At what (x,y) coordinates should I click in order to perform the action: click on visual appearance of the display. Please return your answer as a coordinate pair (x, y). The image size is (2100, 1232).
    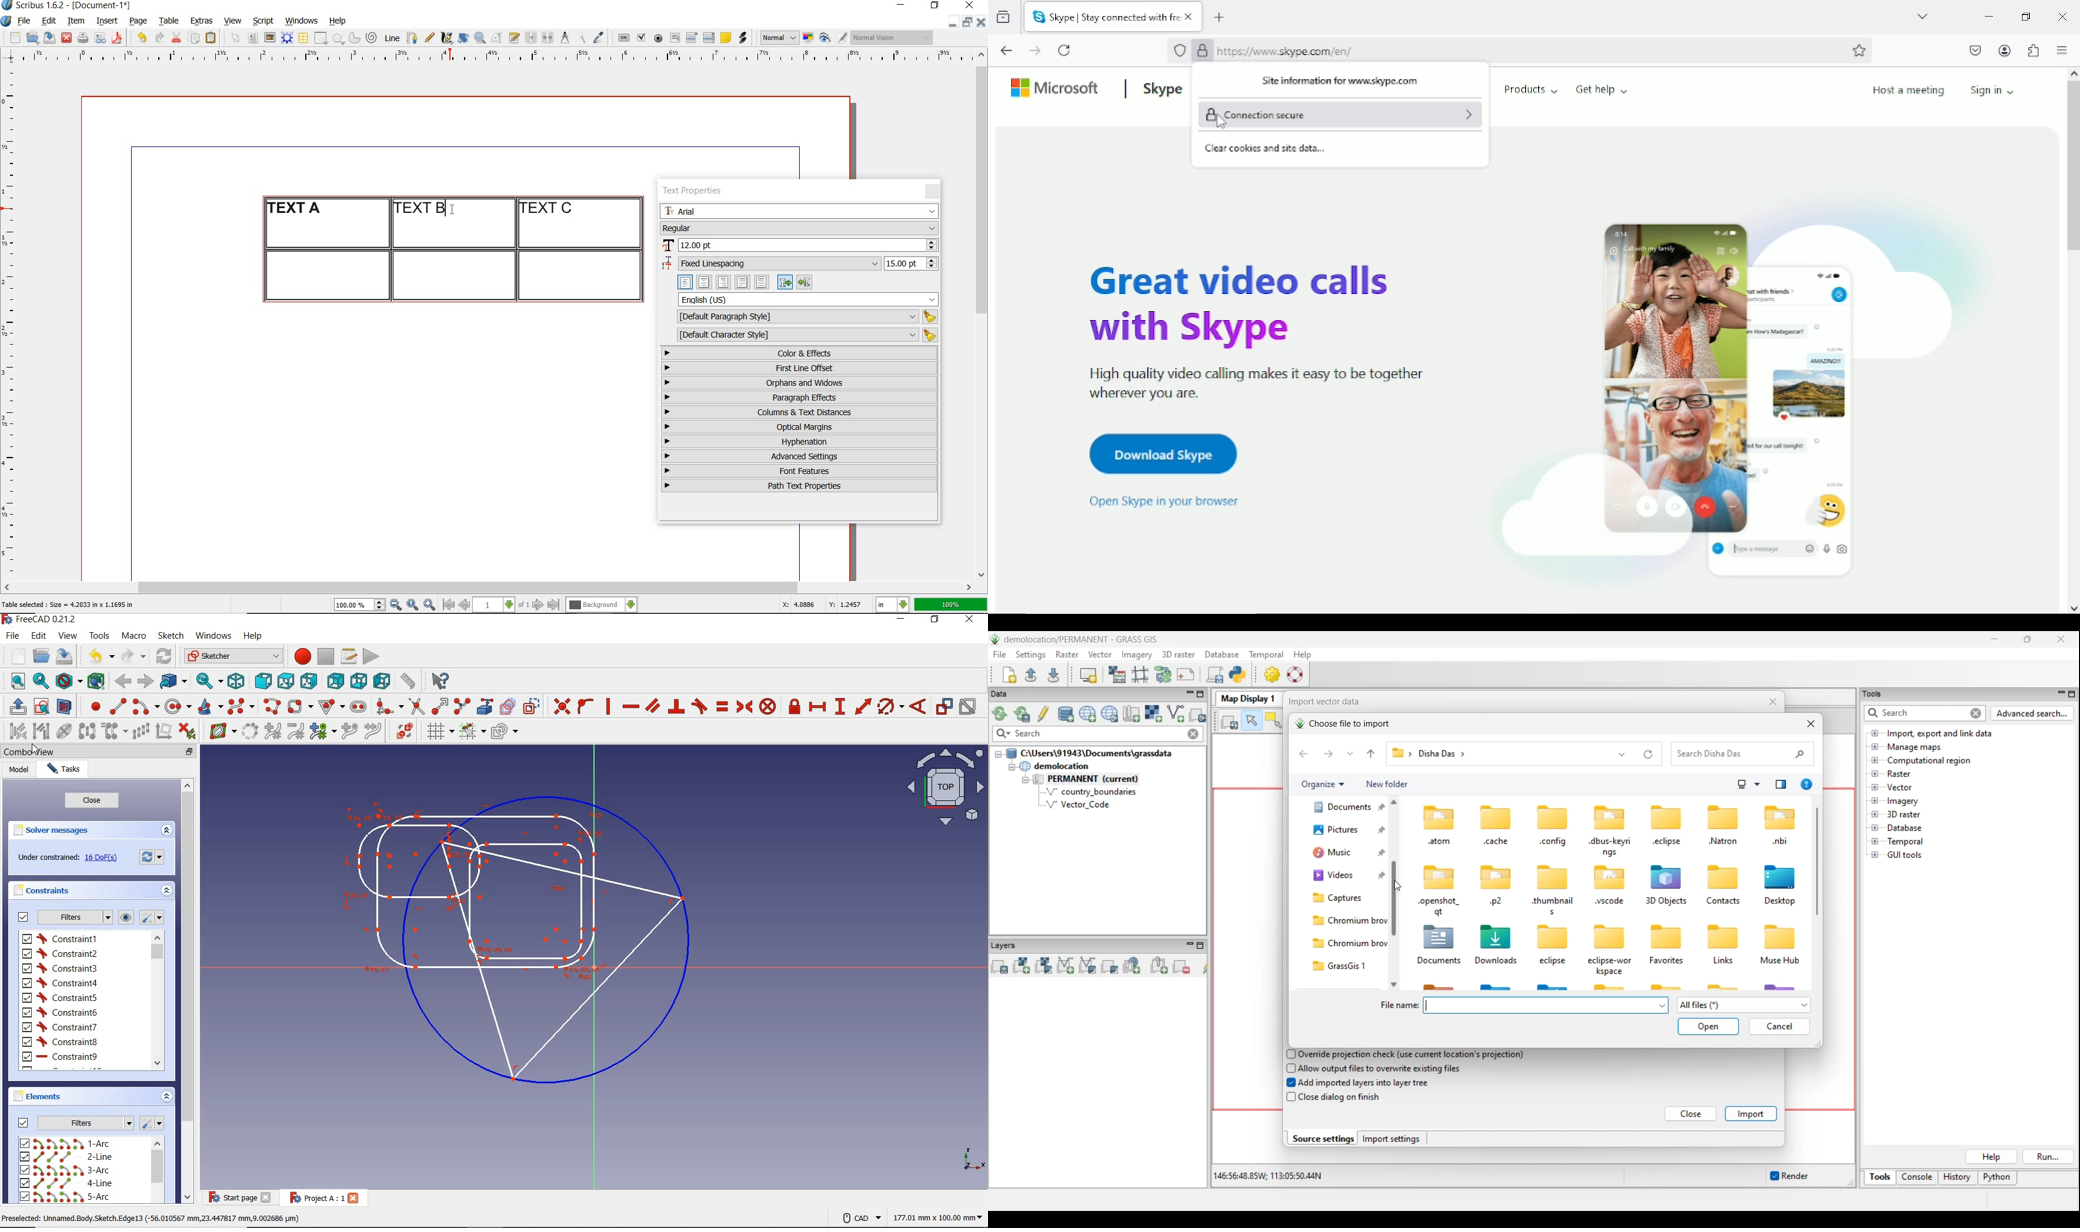
    Looking at the image, I should click on (893, 38).